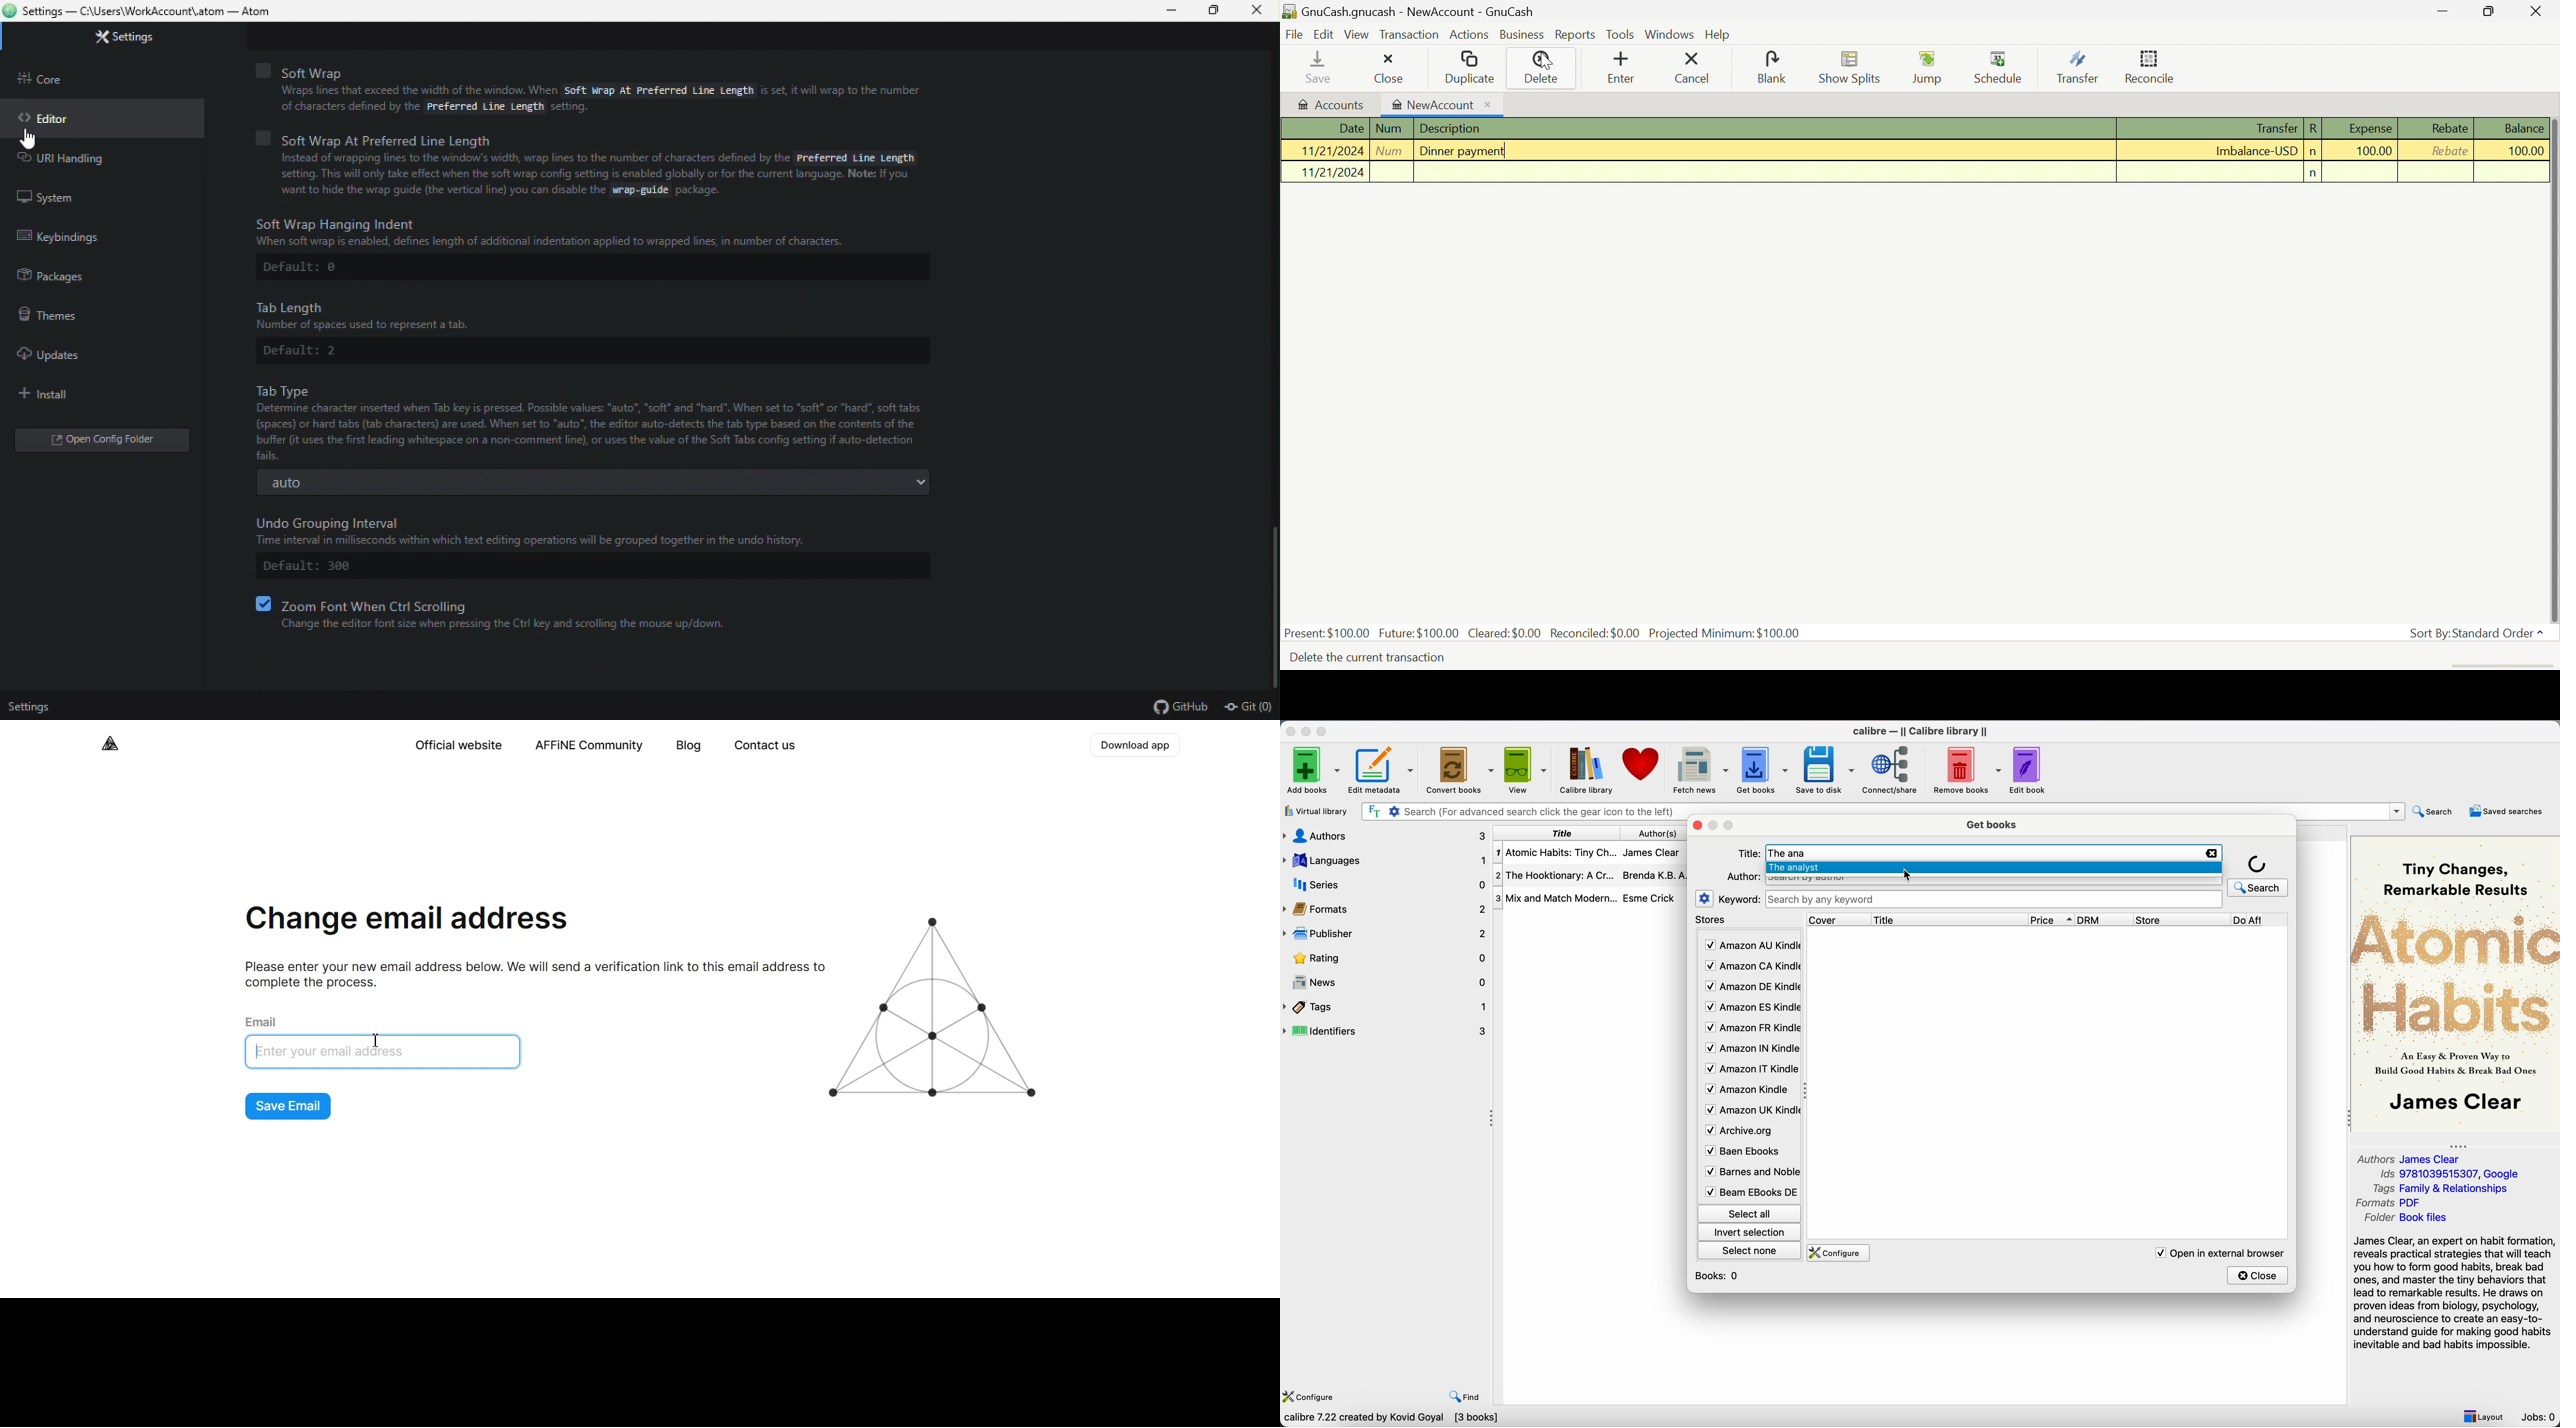  Describe the element at coordinates (2313, 152) in the screenshot. I see `n` at that location.